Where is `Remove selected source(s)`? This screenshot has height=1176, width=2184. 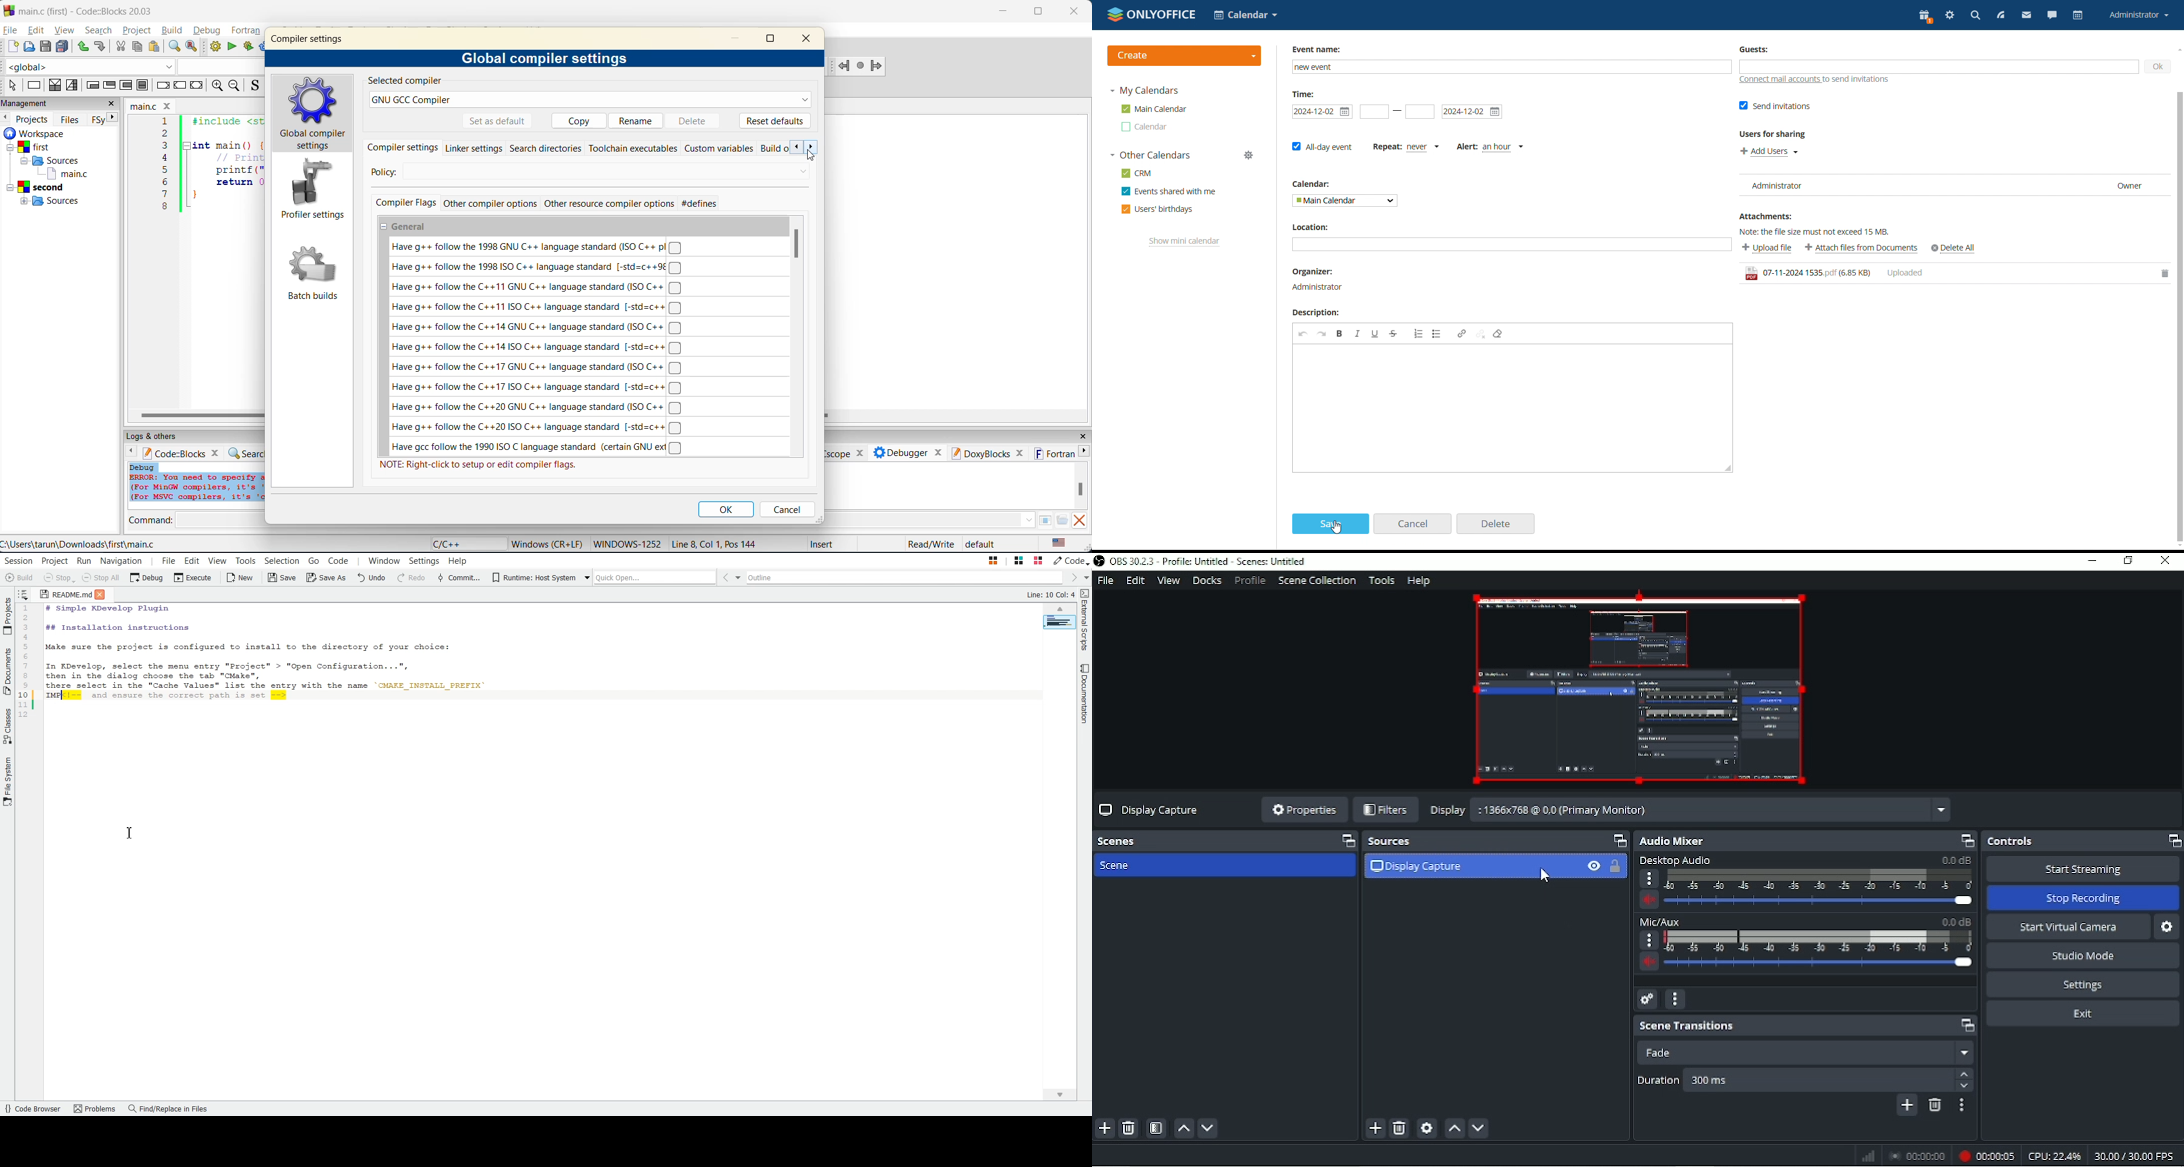 Remove selected source(s) is located at coordinates (1400, 1128).